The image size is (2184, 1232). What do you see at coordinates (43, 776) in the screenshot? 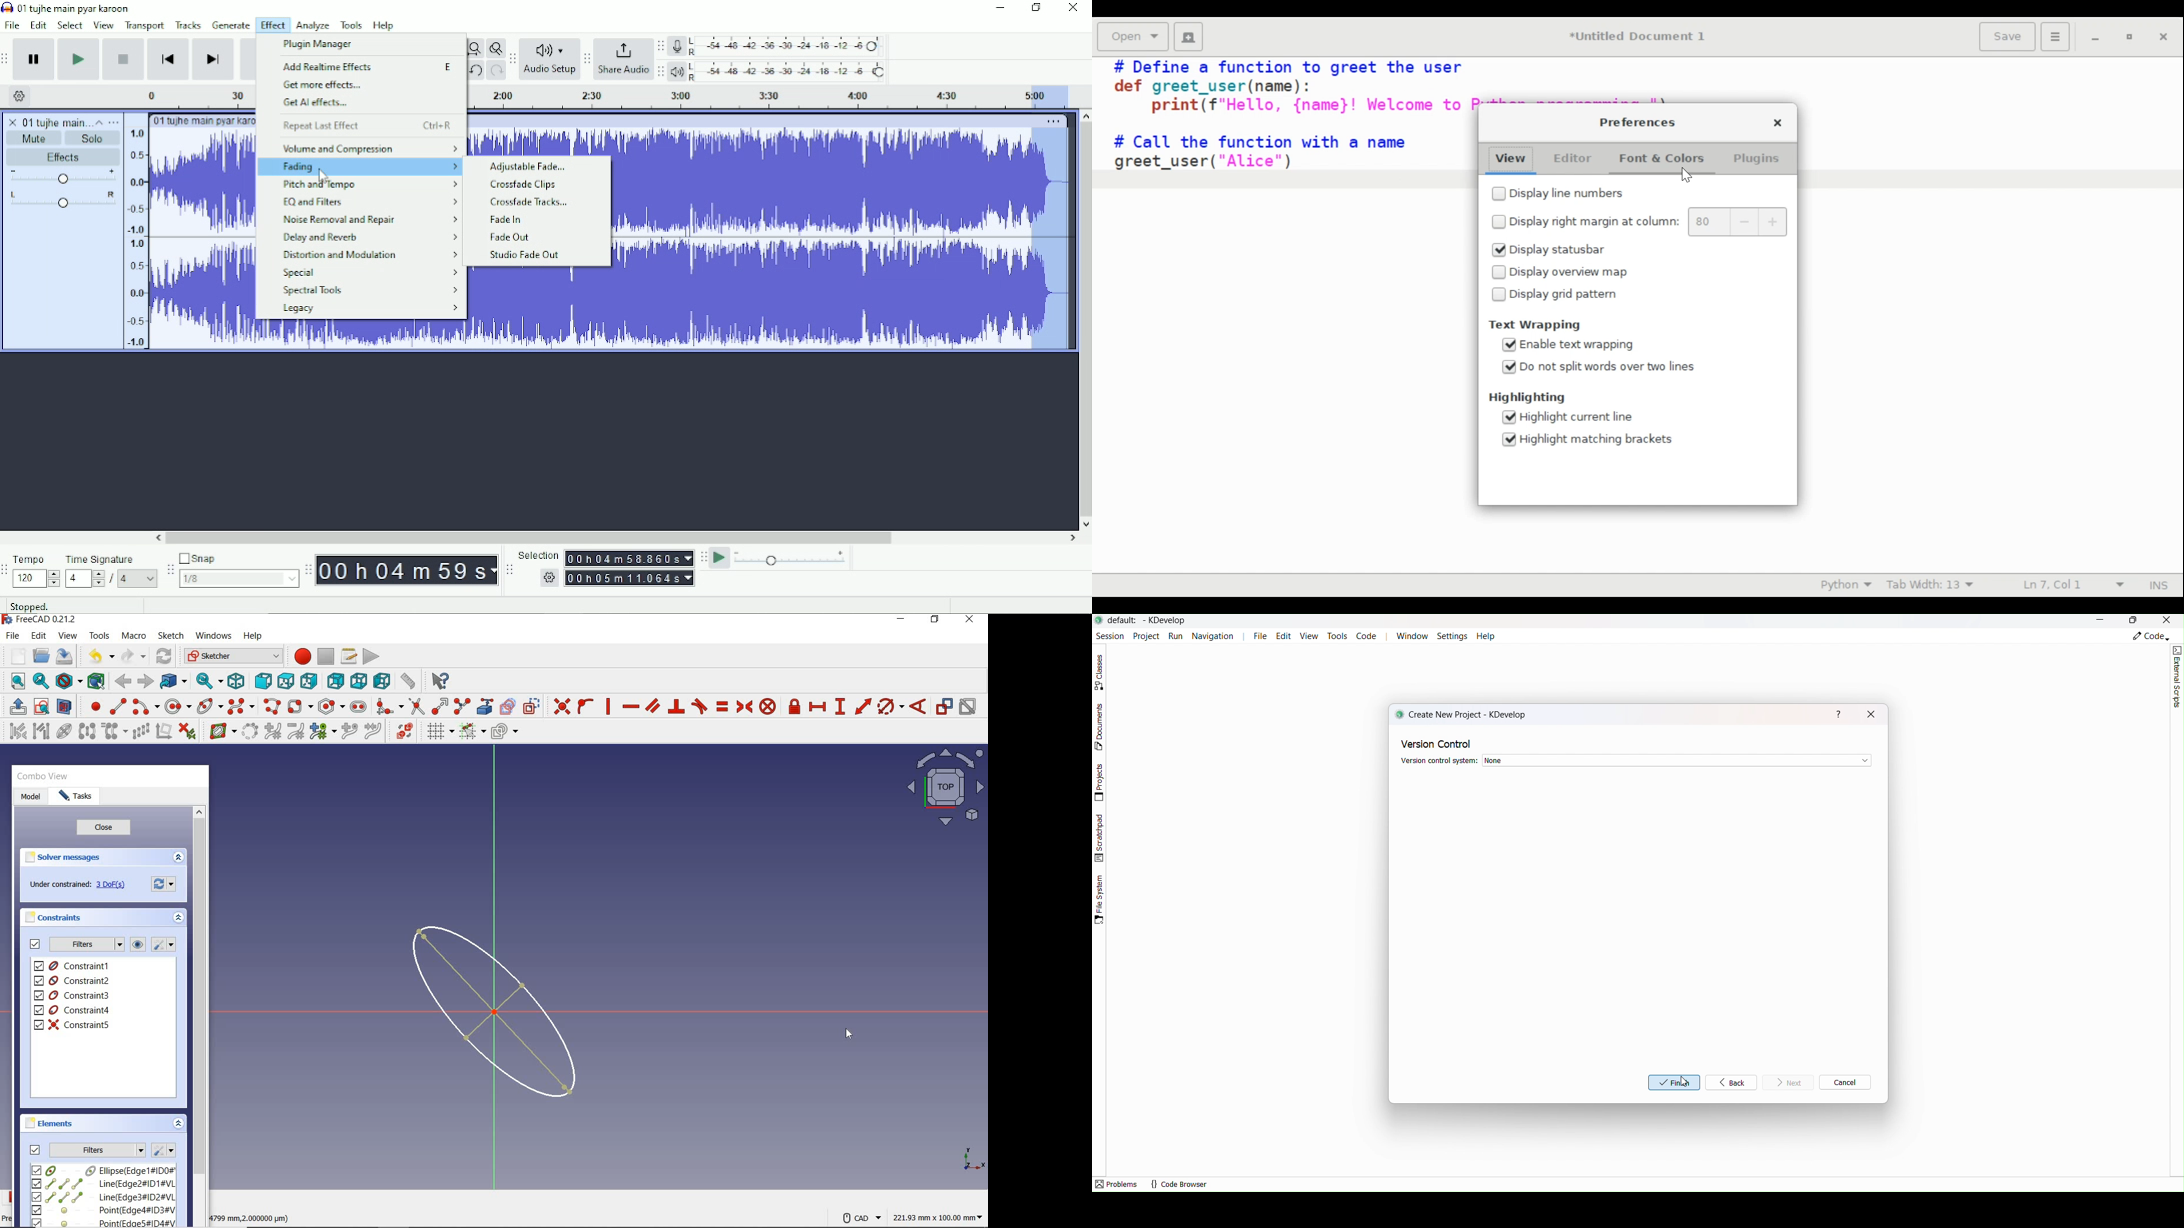
I see `combo view` at bounding box center [43, 776].